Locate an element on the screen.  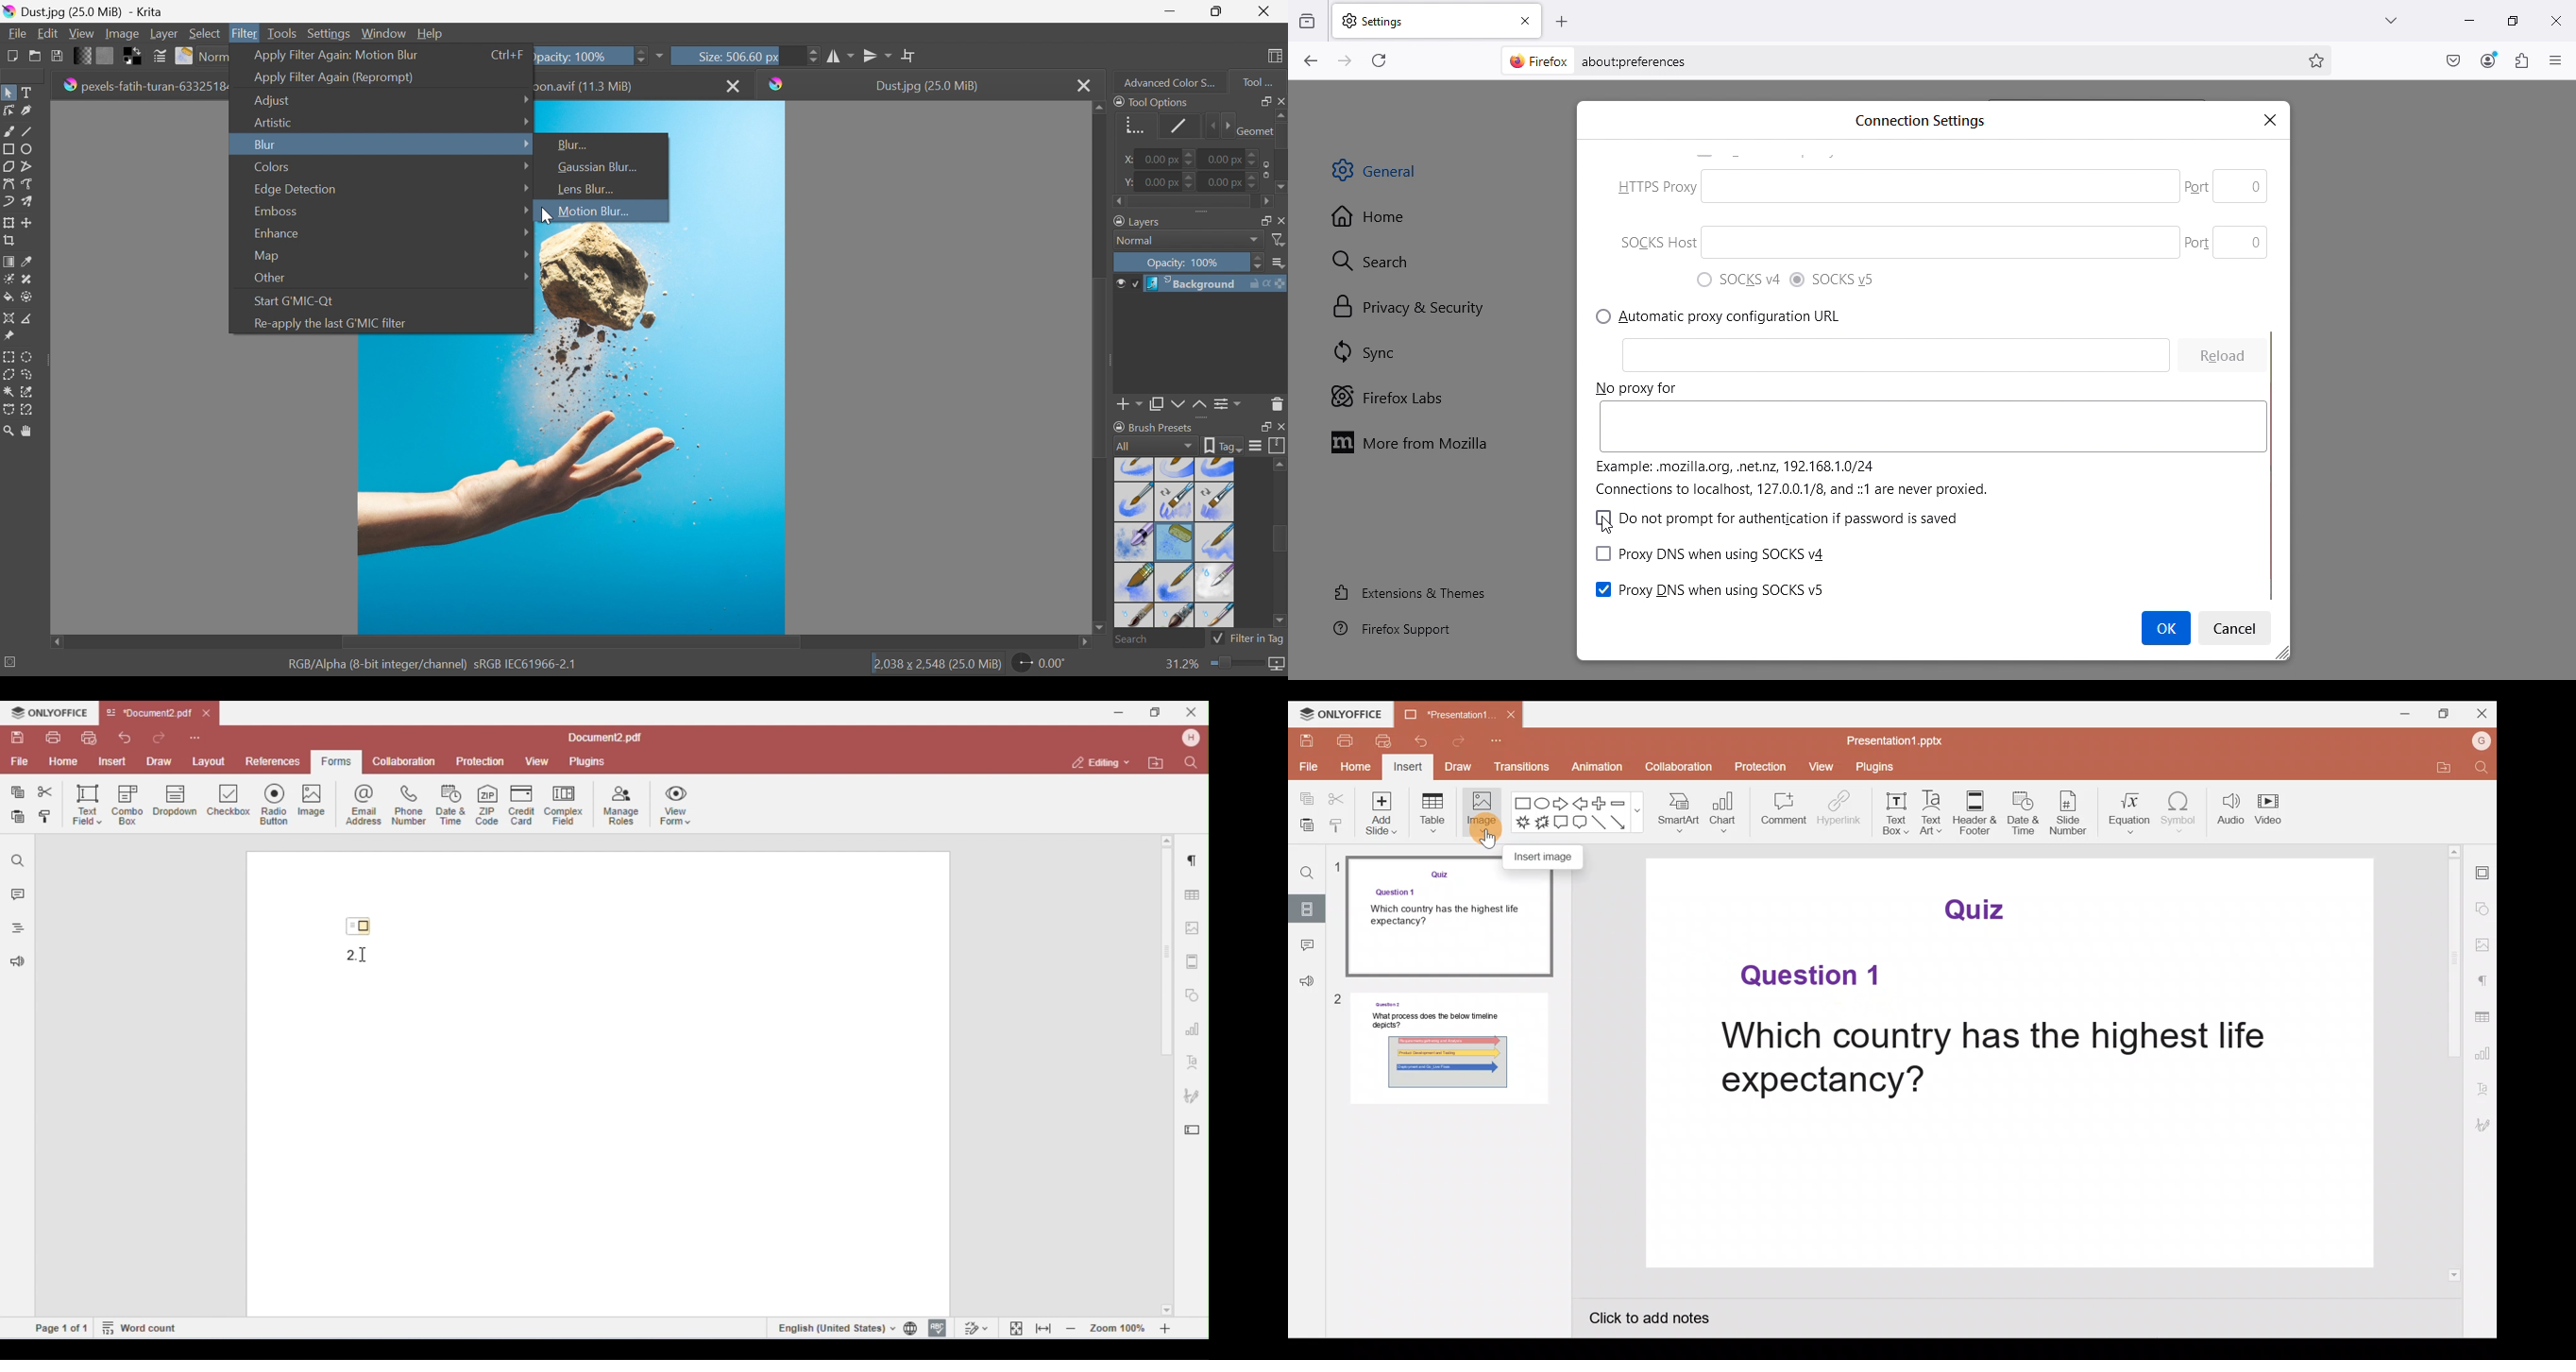
) Use system proxy settings is located at coordinates (1735, 280).